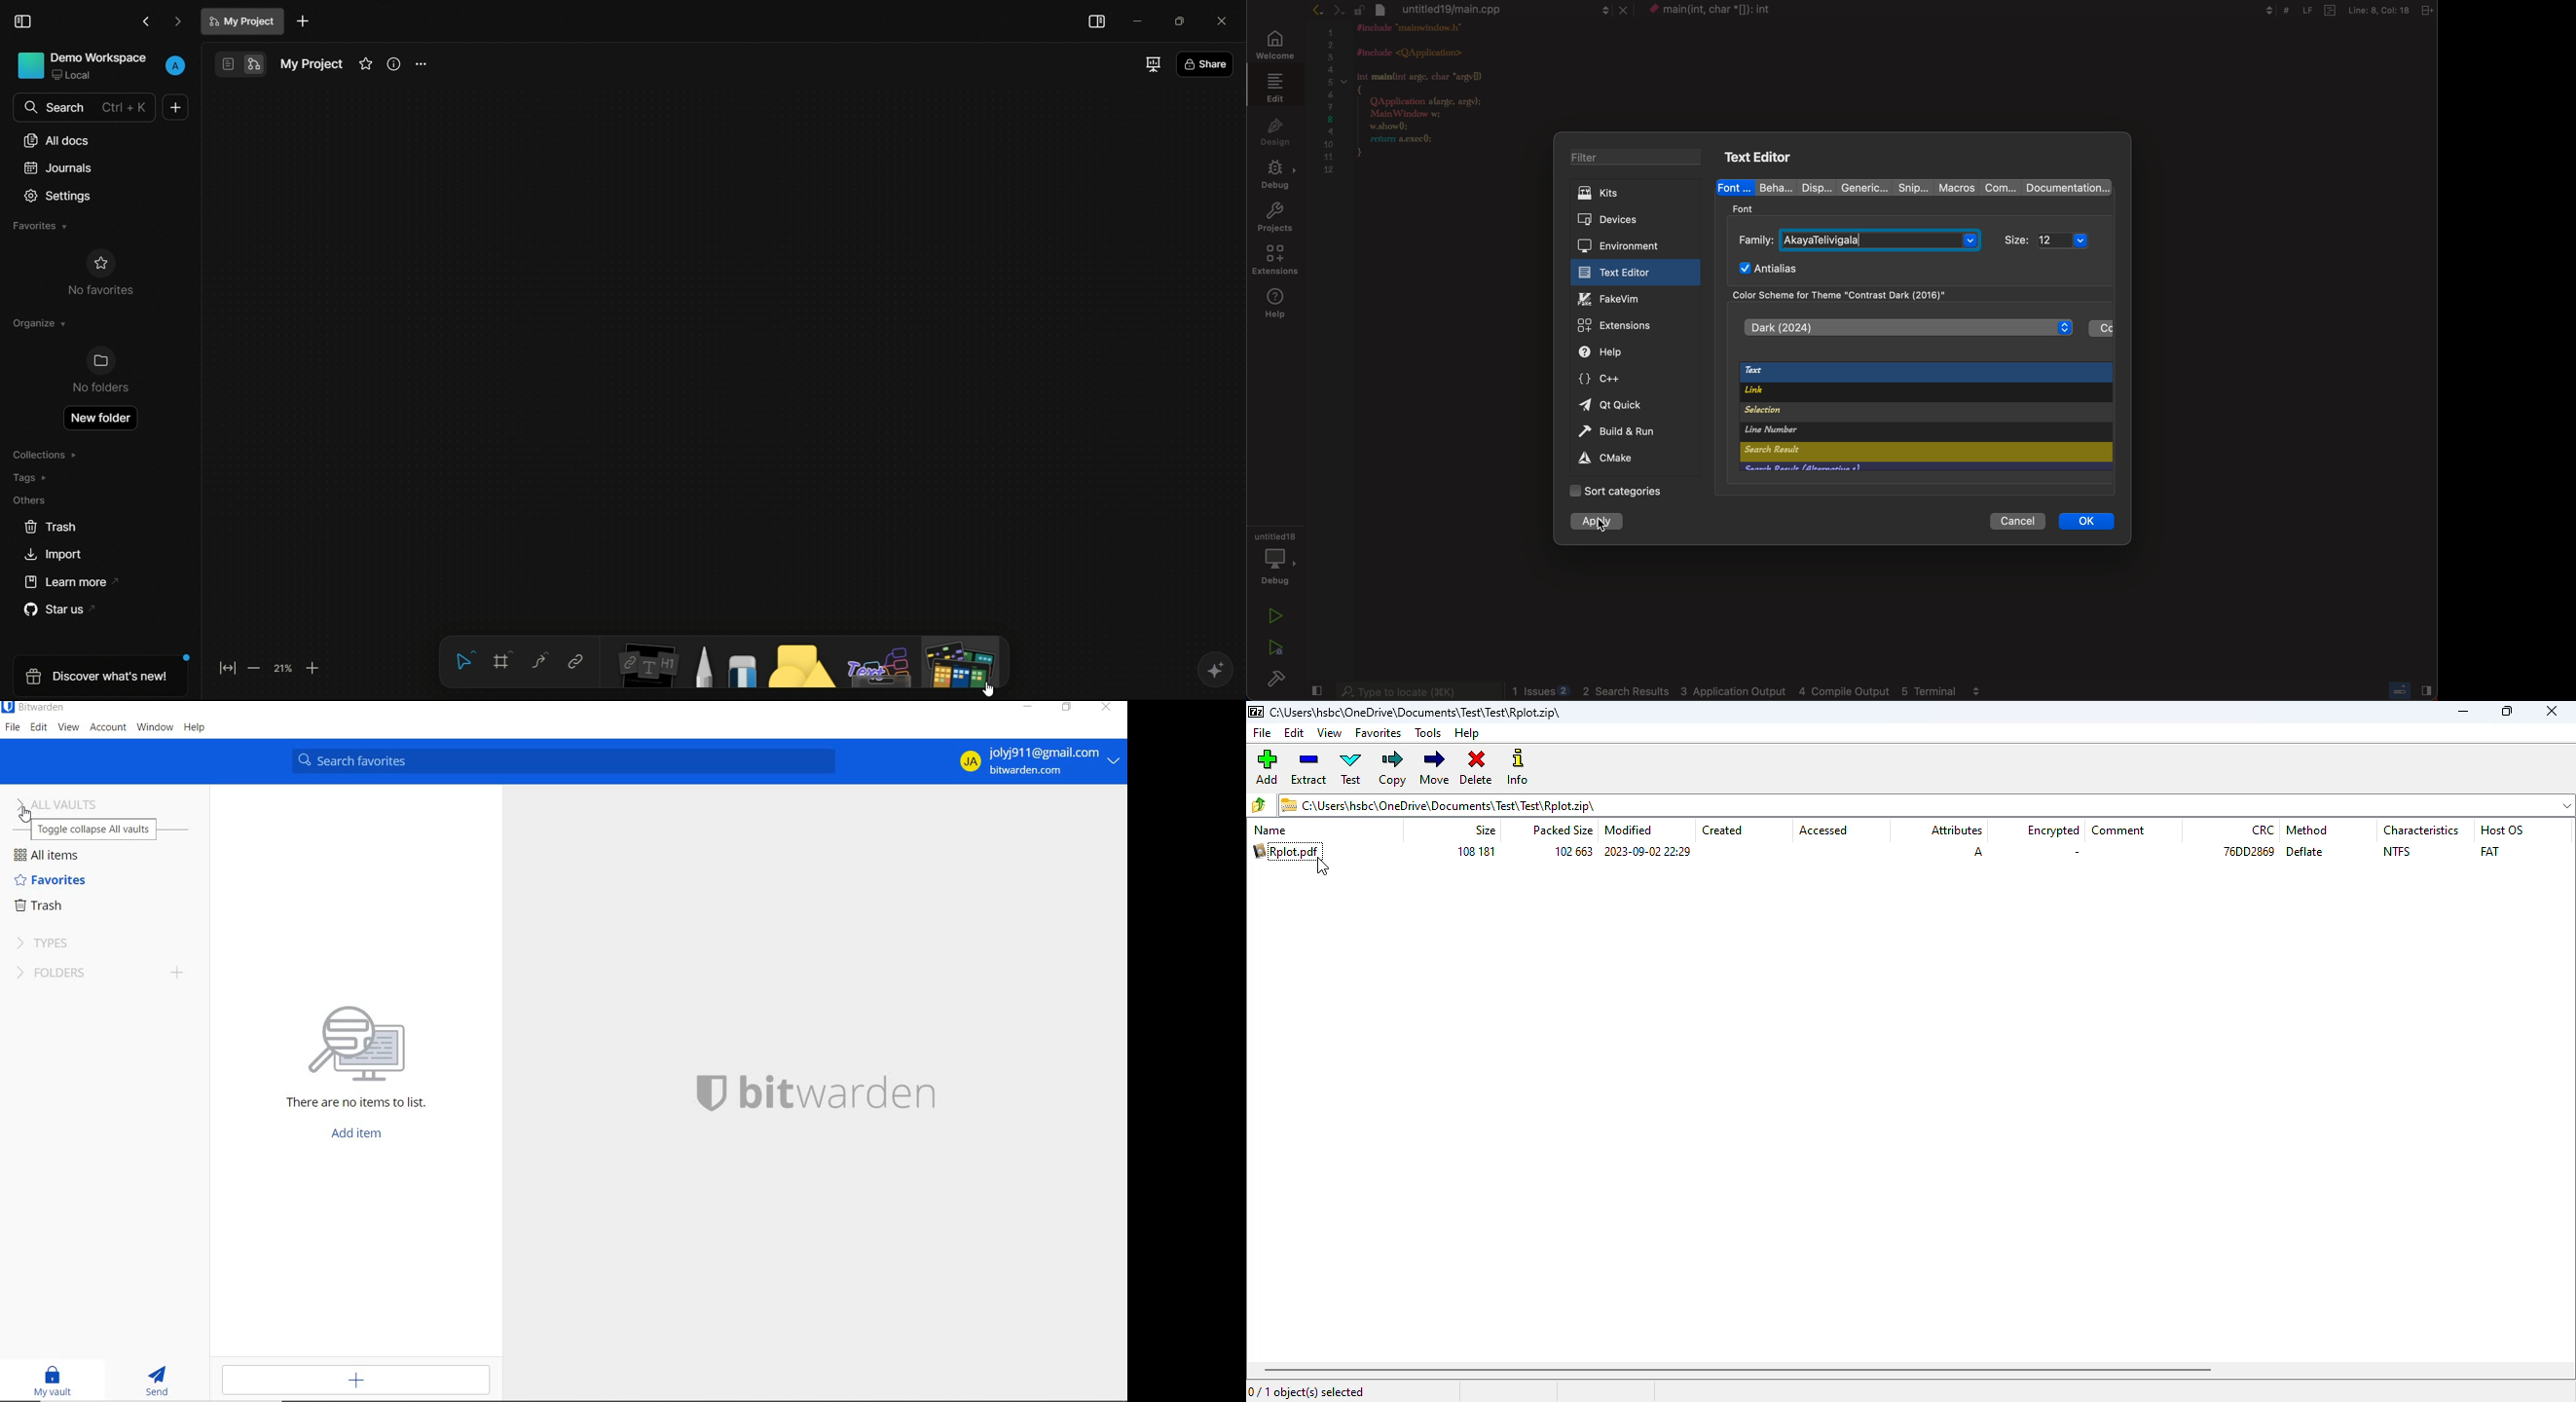 Image resolution: width=2576 pixels, height=1428 pixels. I want to click on information, so click(395, 64).